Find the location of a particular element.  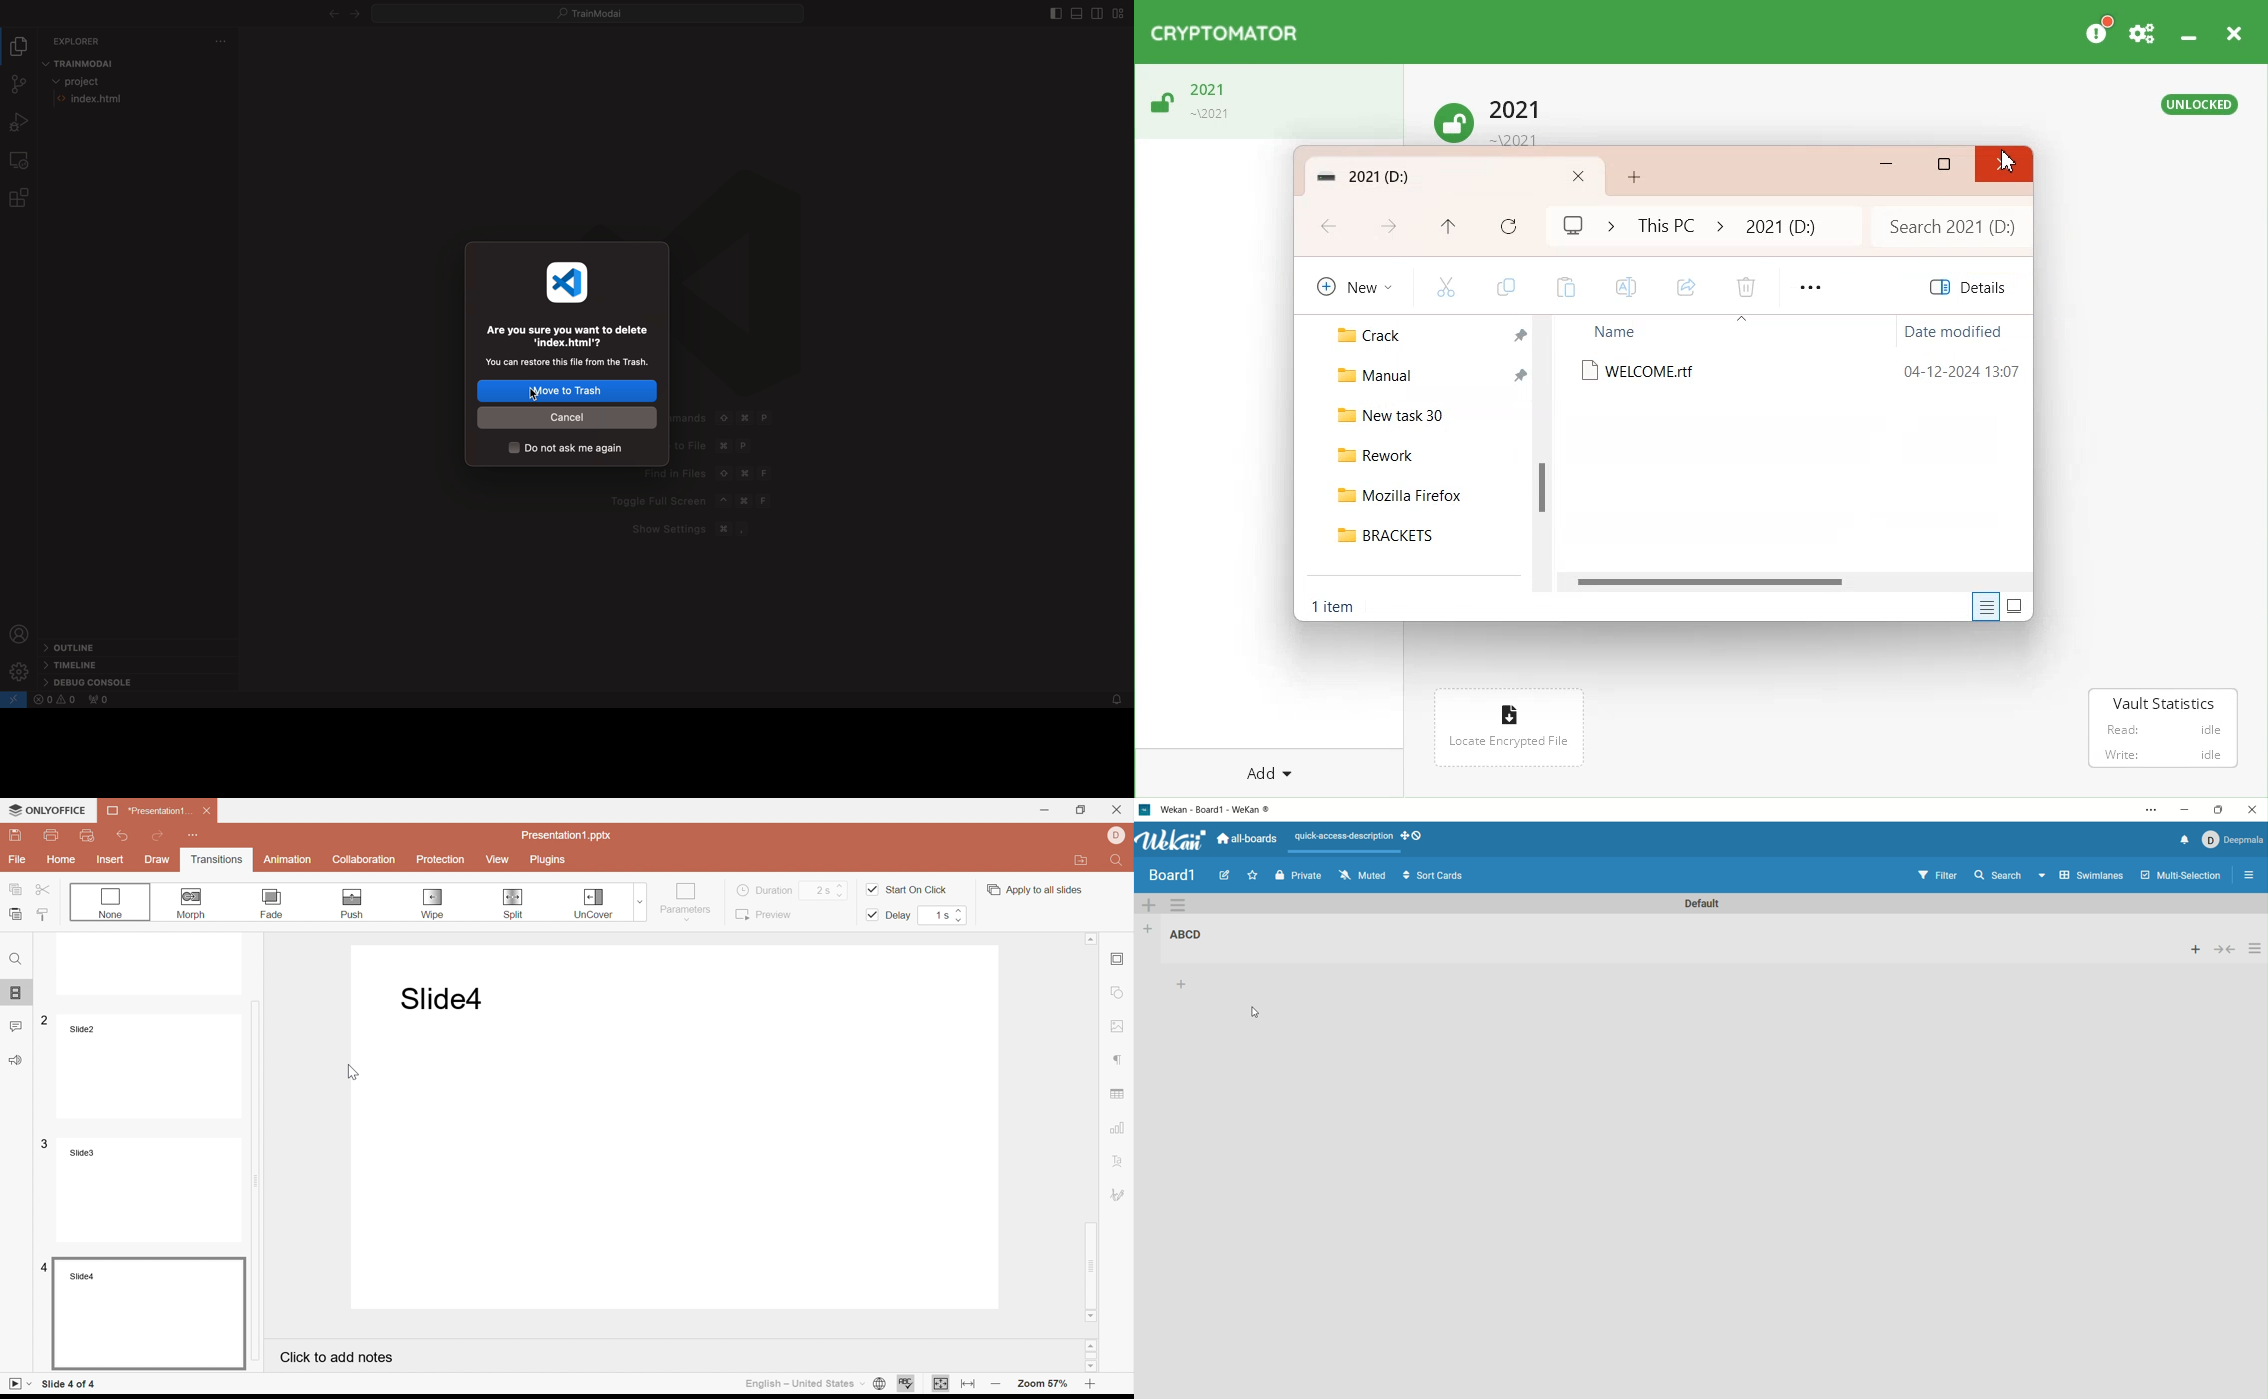

toggle secondary bar is located at coordinates (1098, 14).